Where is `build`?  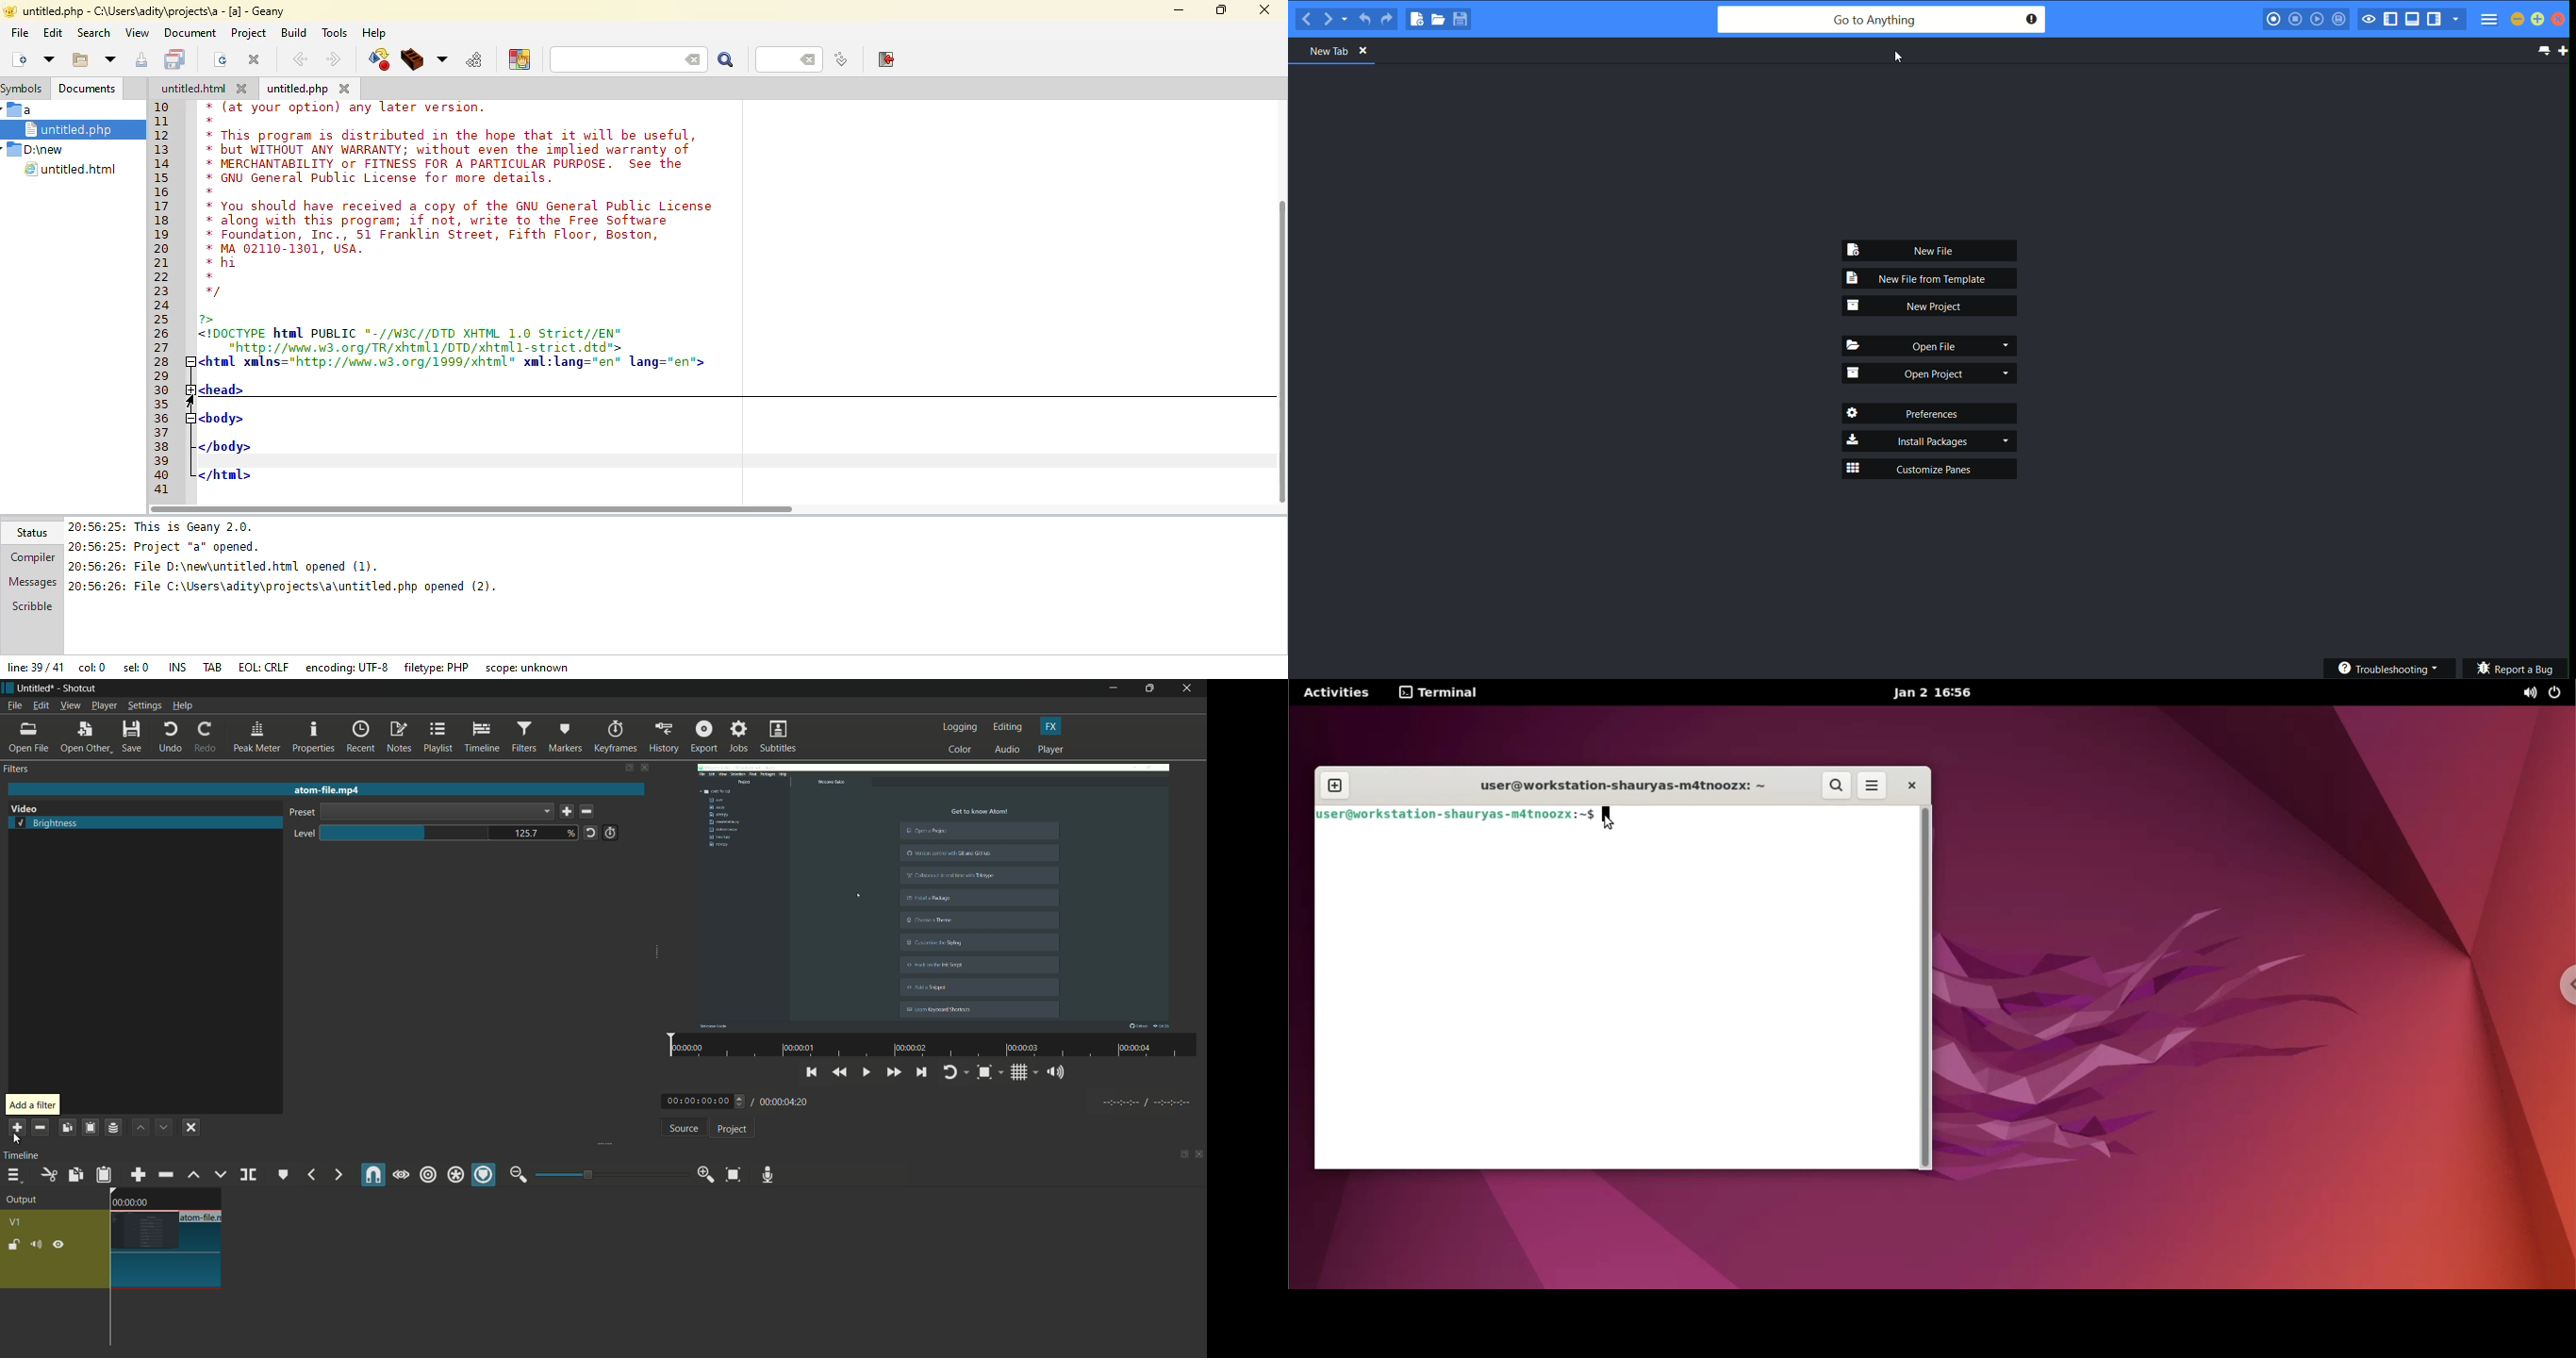
build is located at coordinates (412, 59).